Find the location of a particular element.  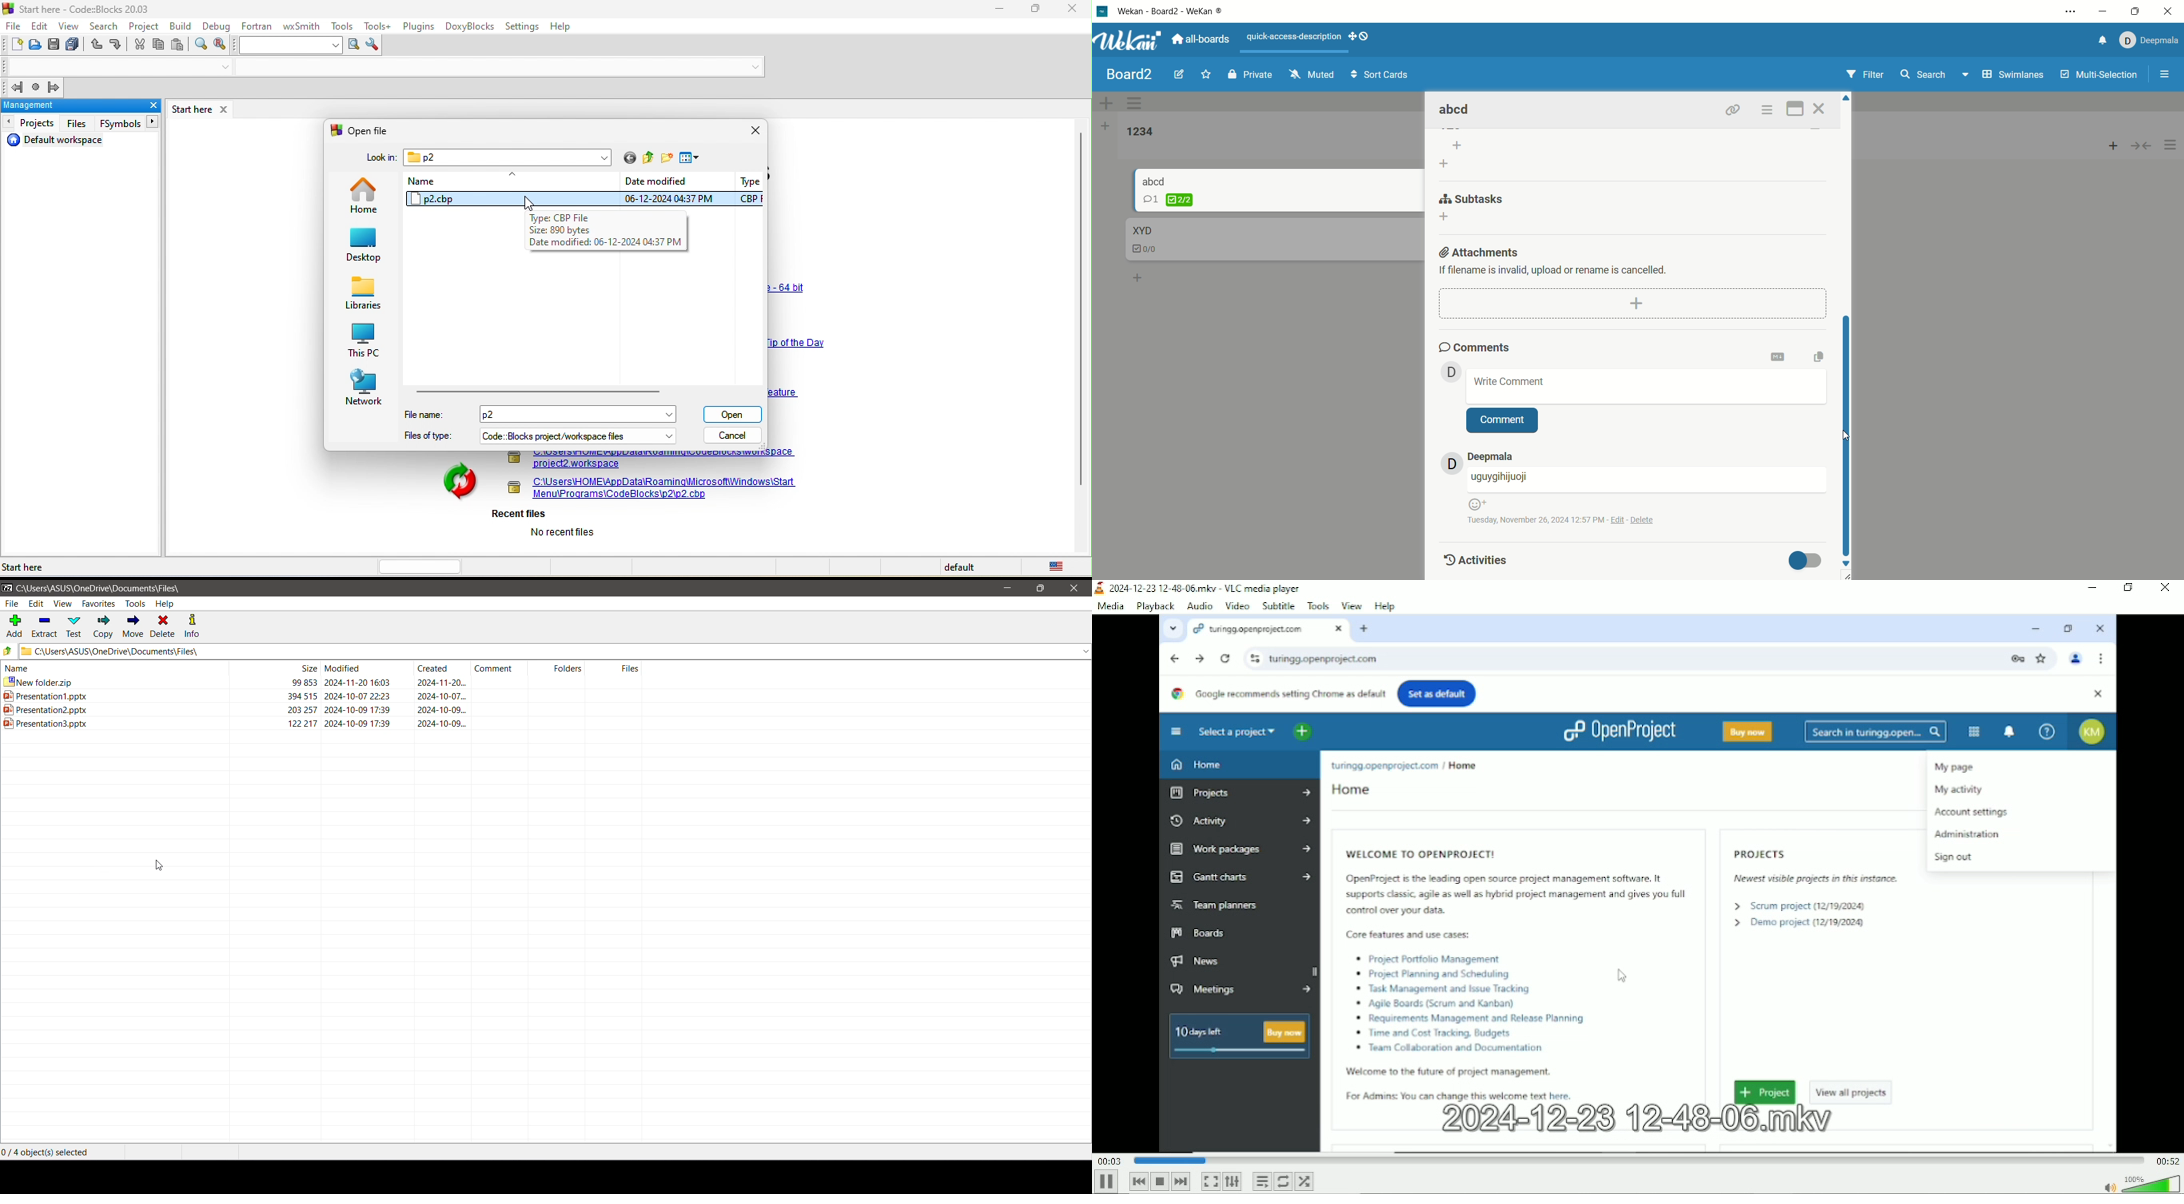

cancel is located at coordinates (731, 436).